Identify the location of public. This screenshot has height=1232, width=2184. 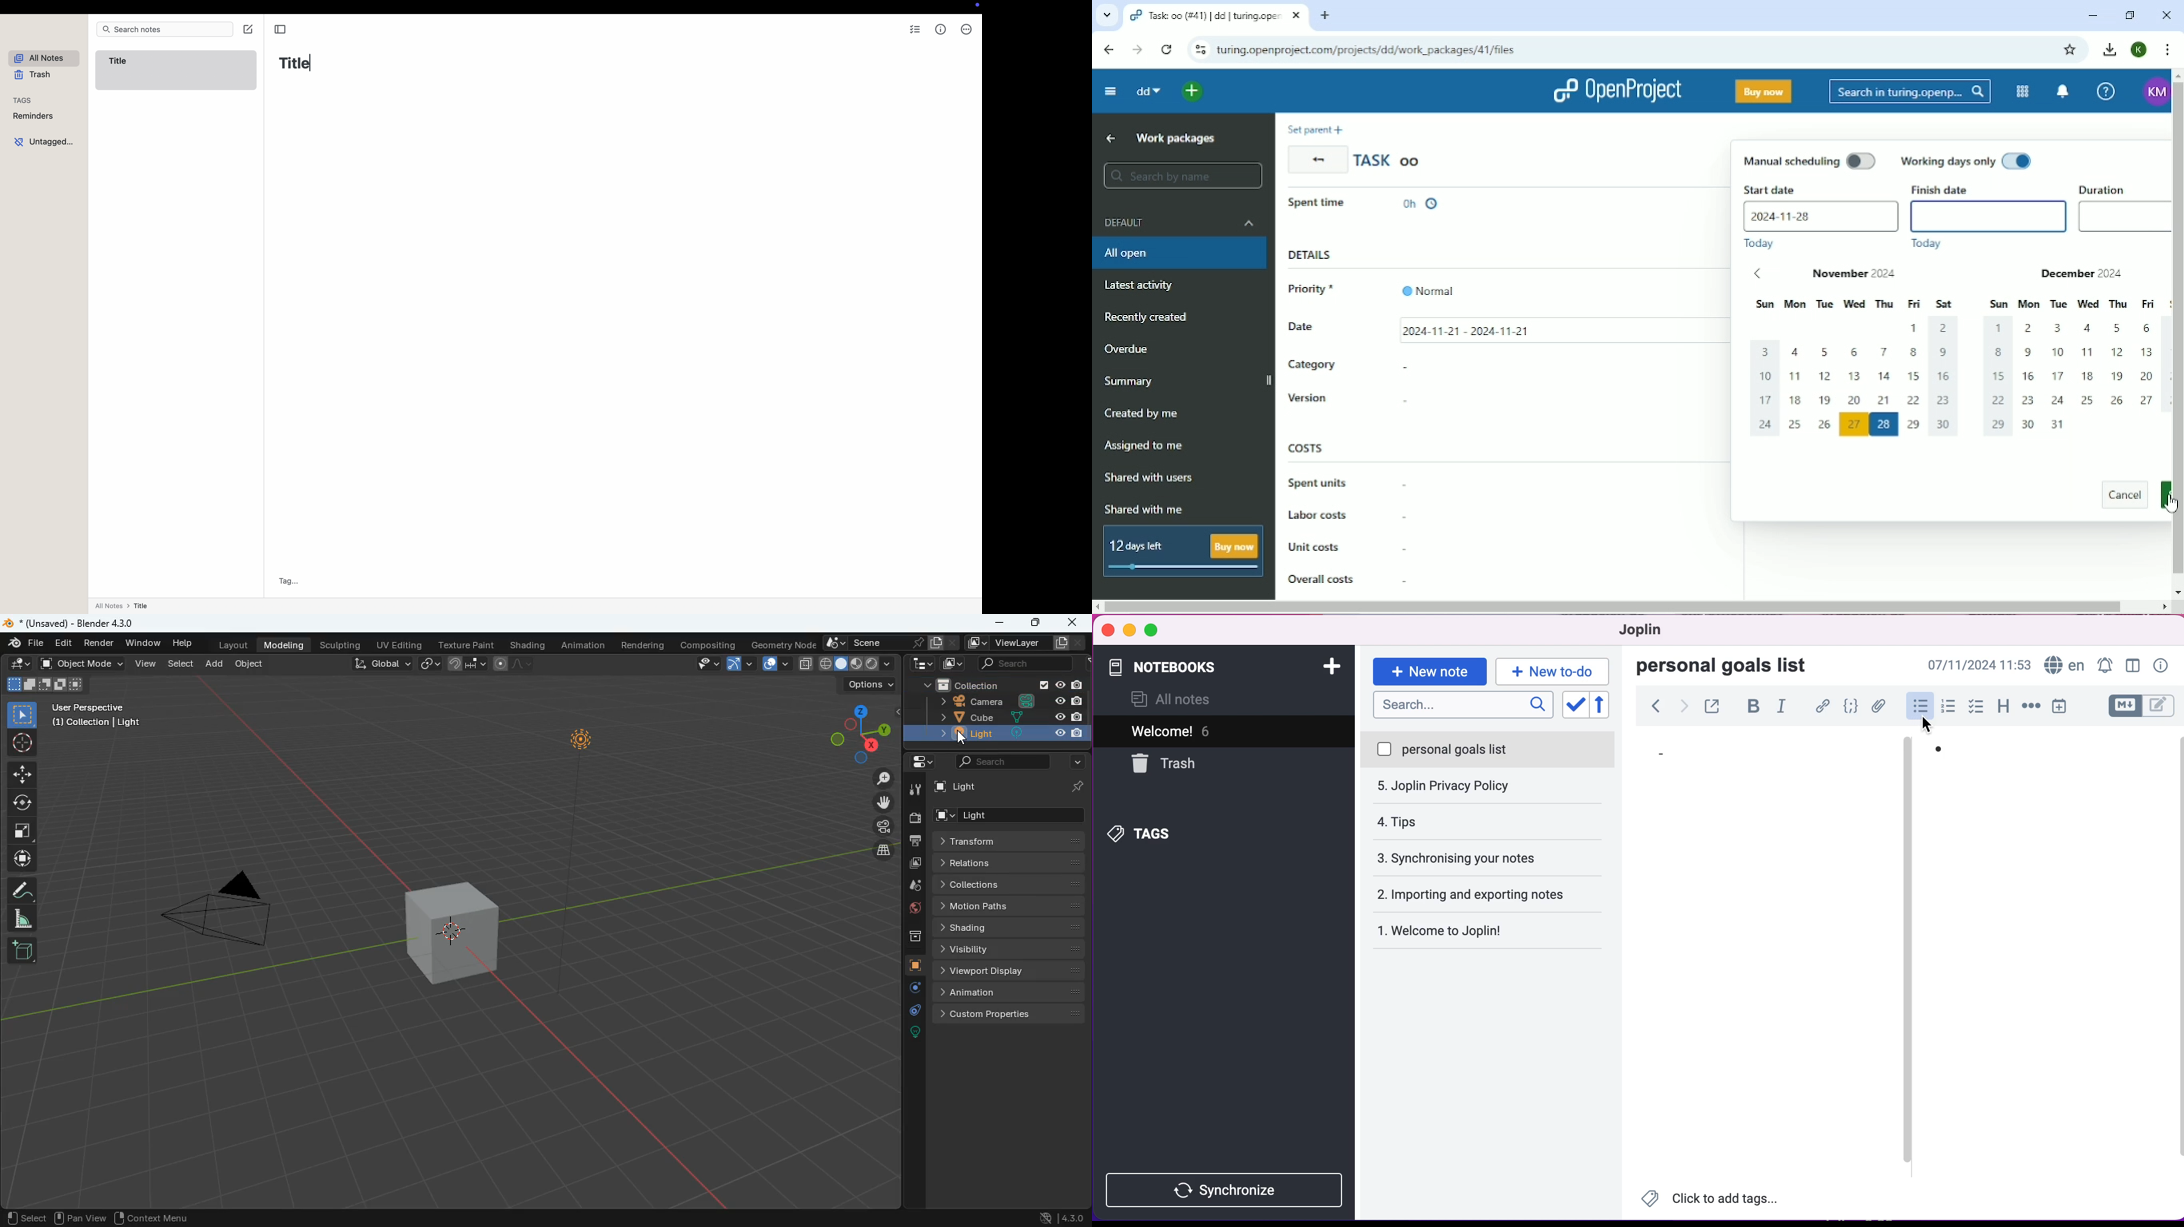
(913, 911).